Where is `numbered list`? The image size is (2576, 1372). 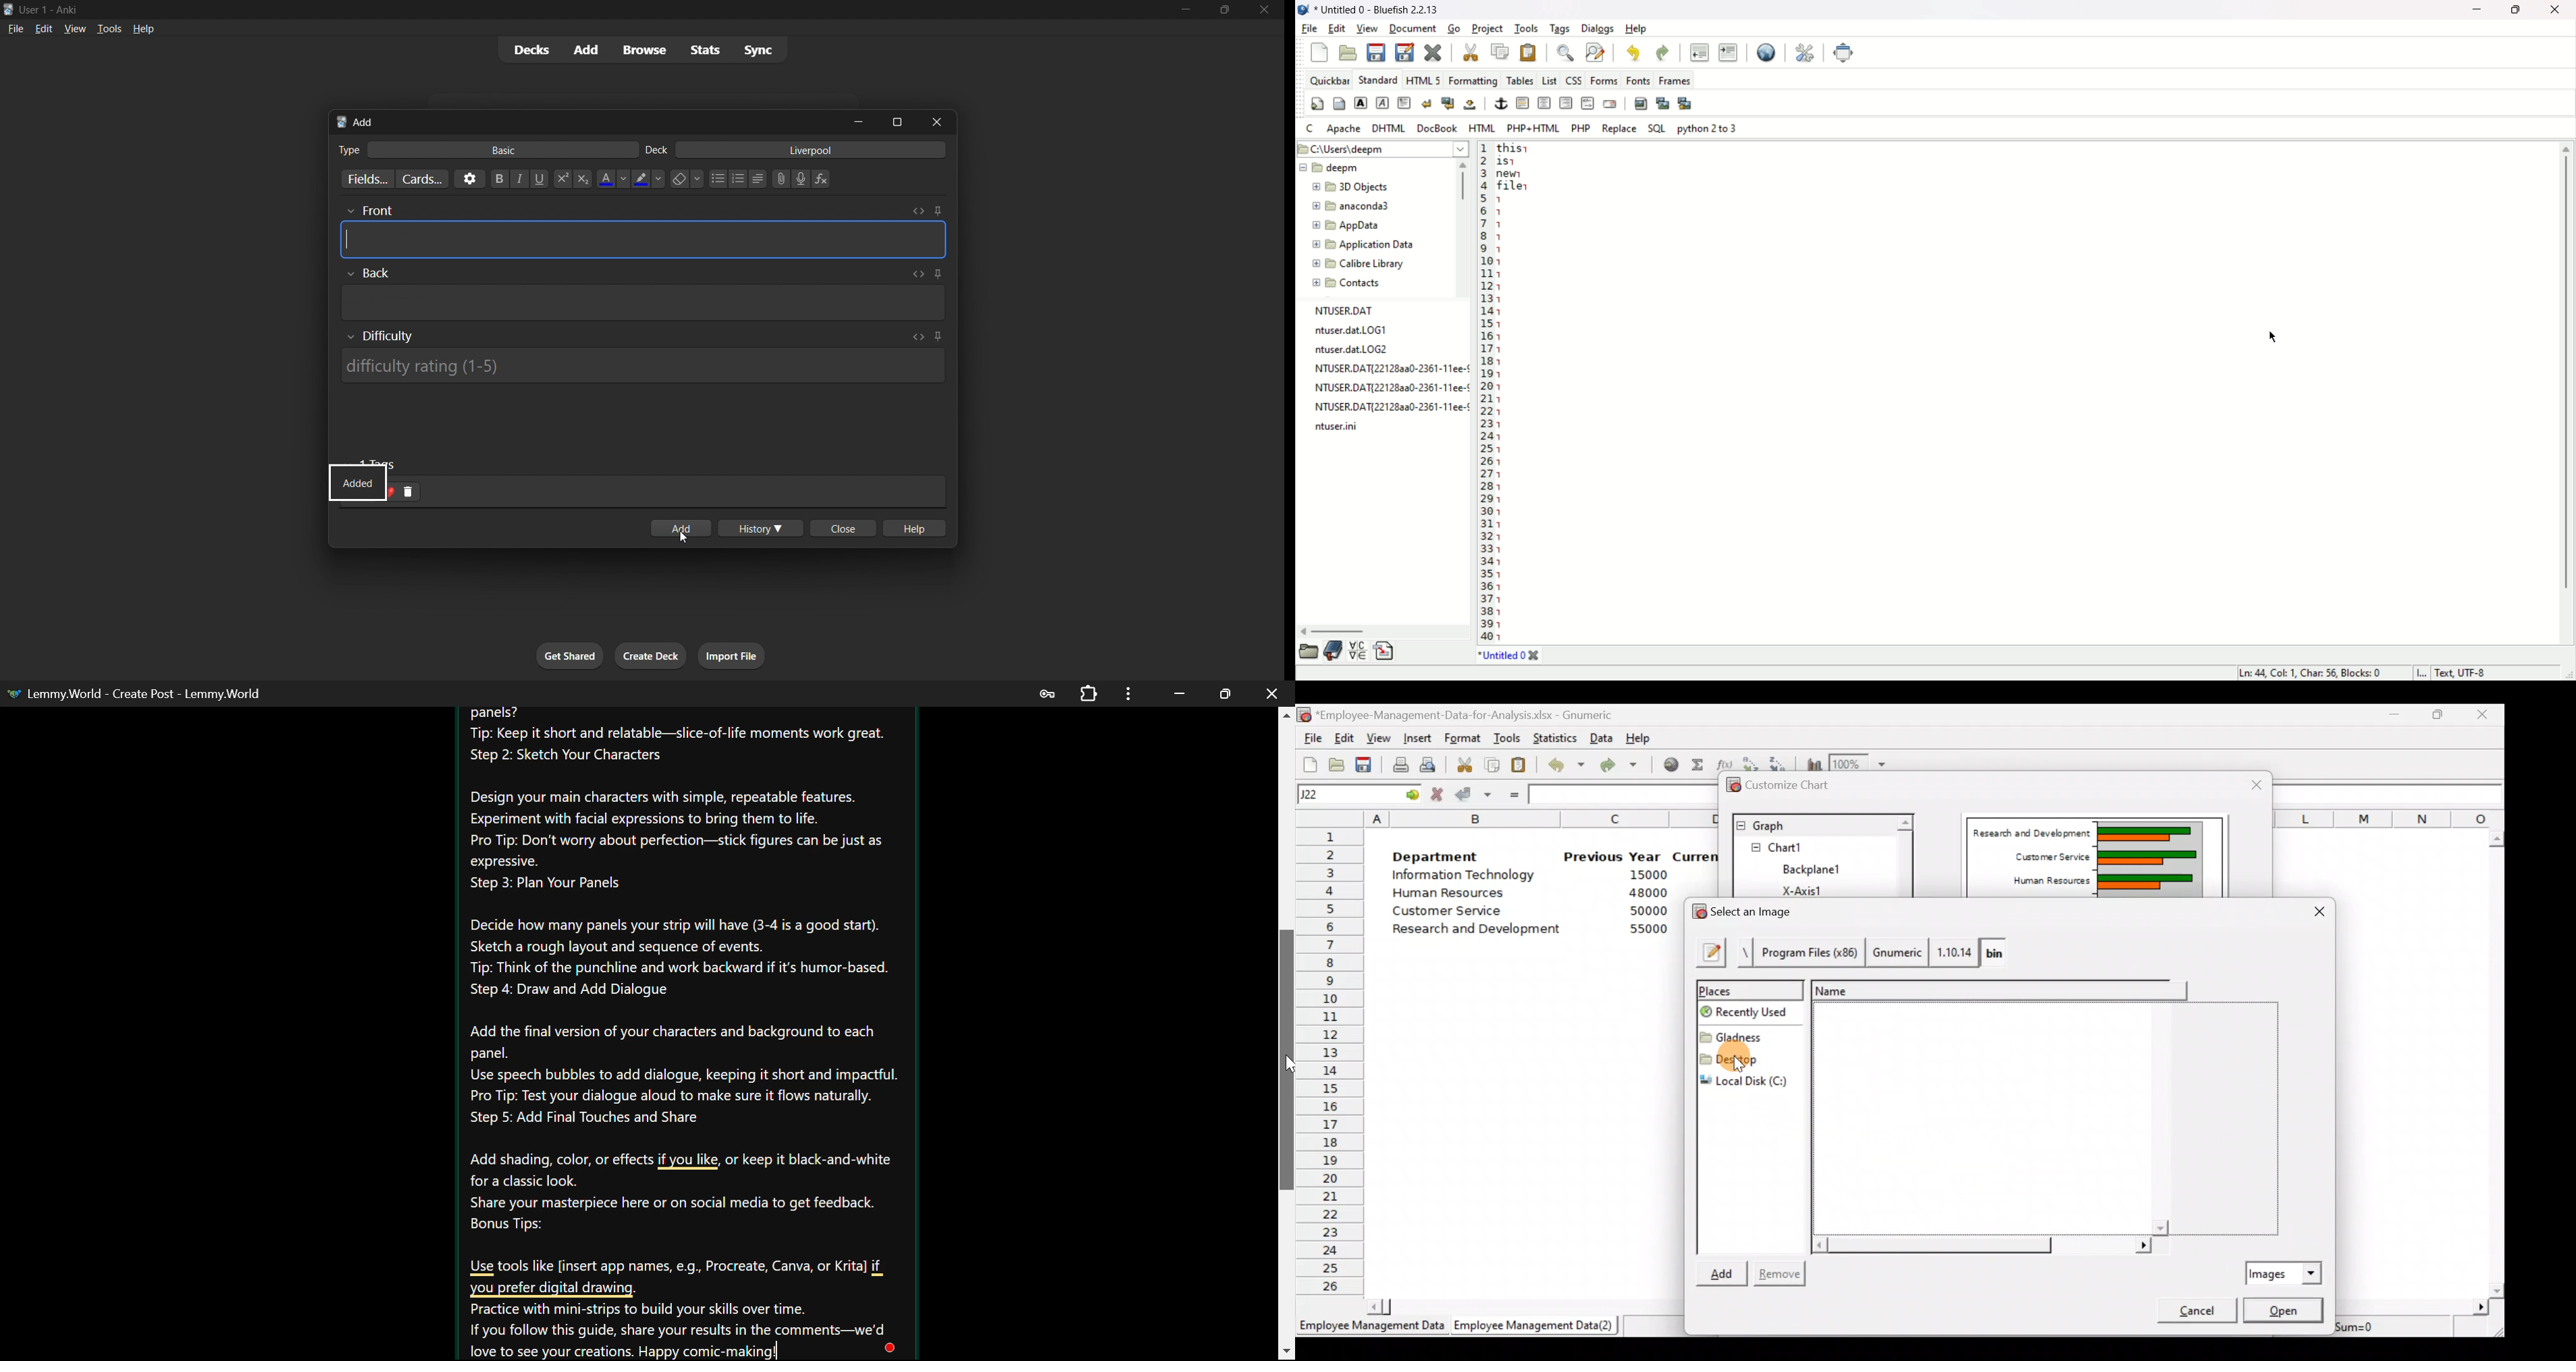
numbered list is located at coordinates (739, 180).